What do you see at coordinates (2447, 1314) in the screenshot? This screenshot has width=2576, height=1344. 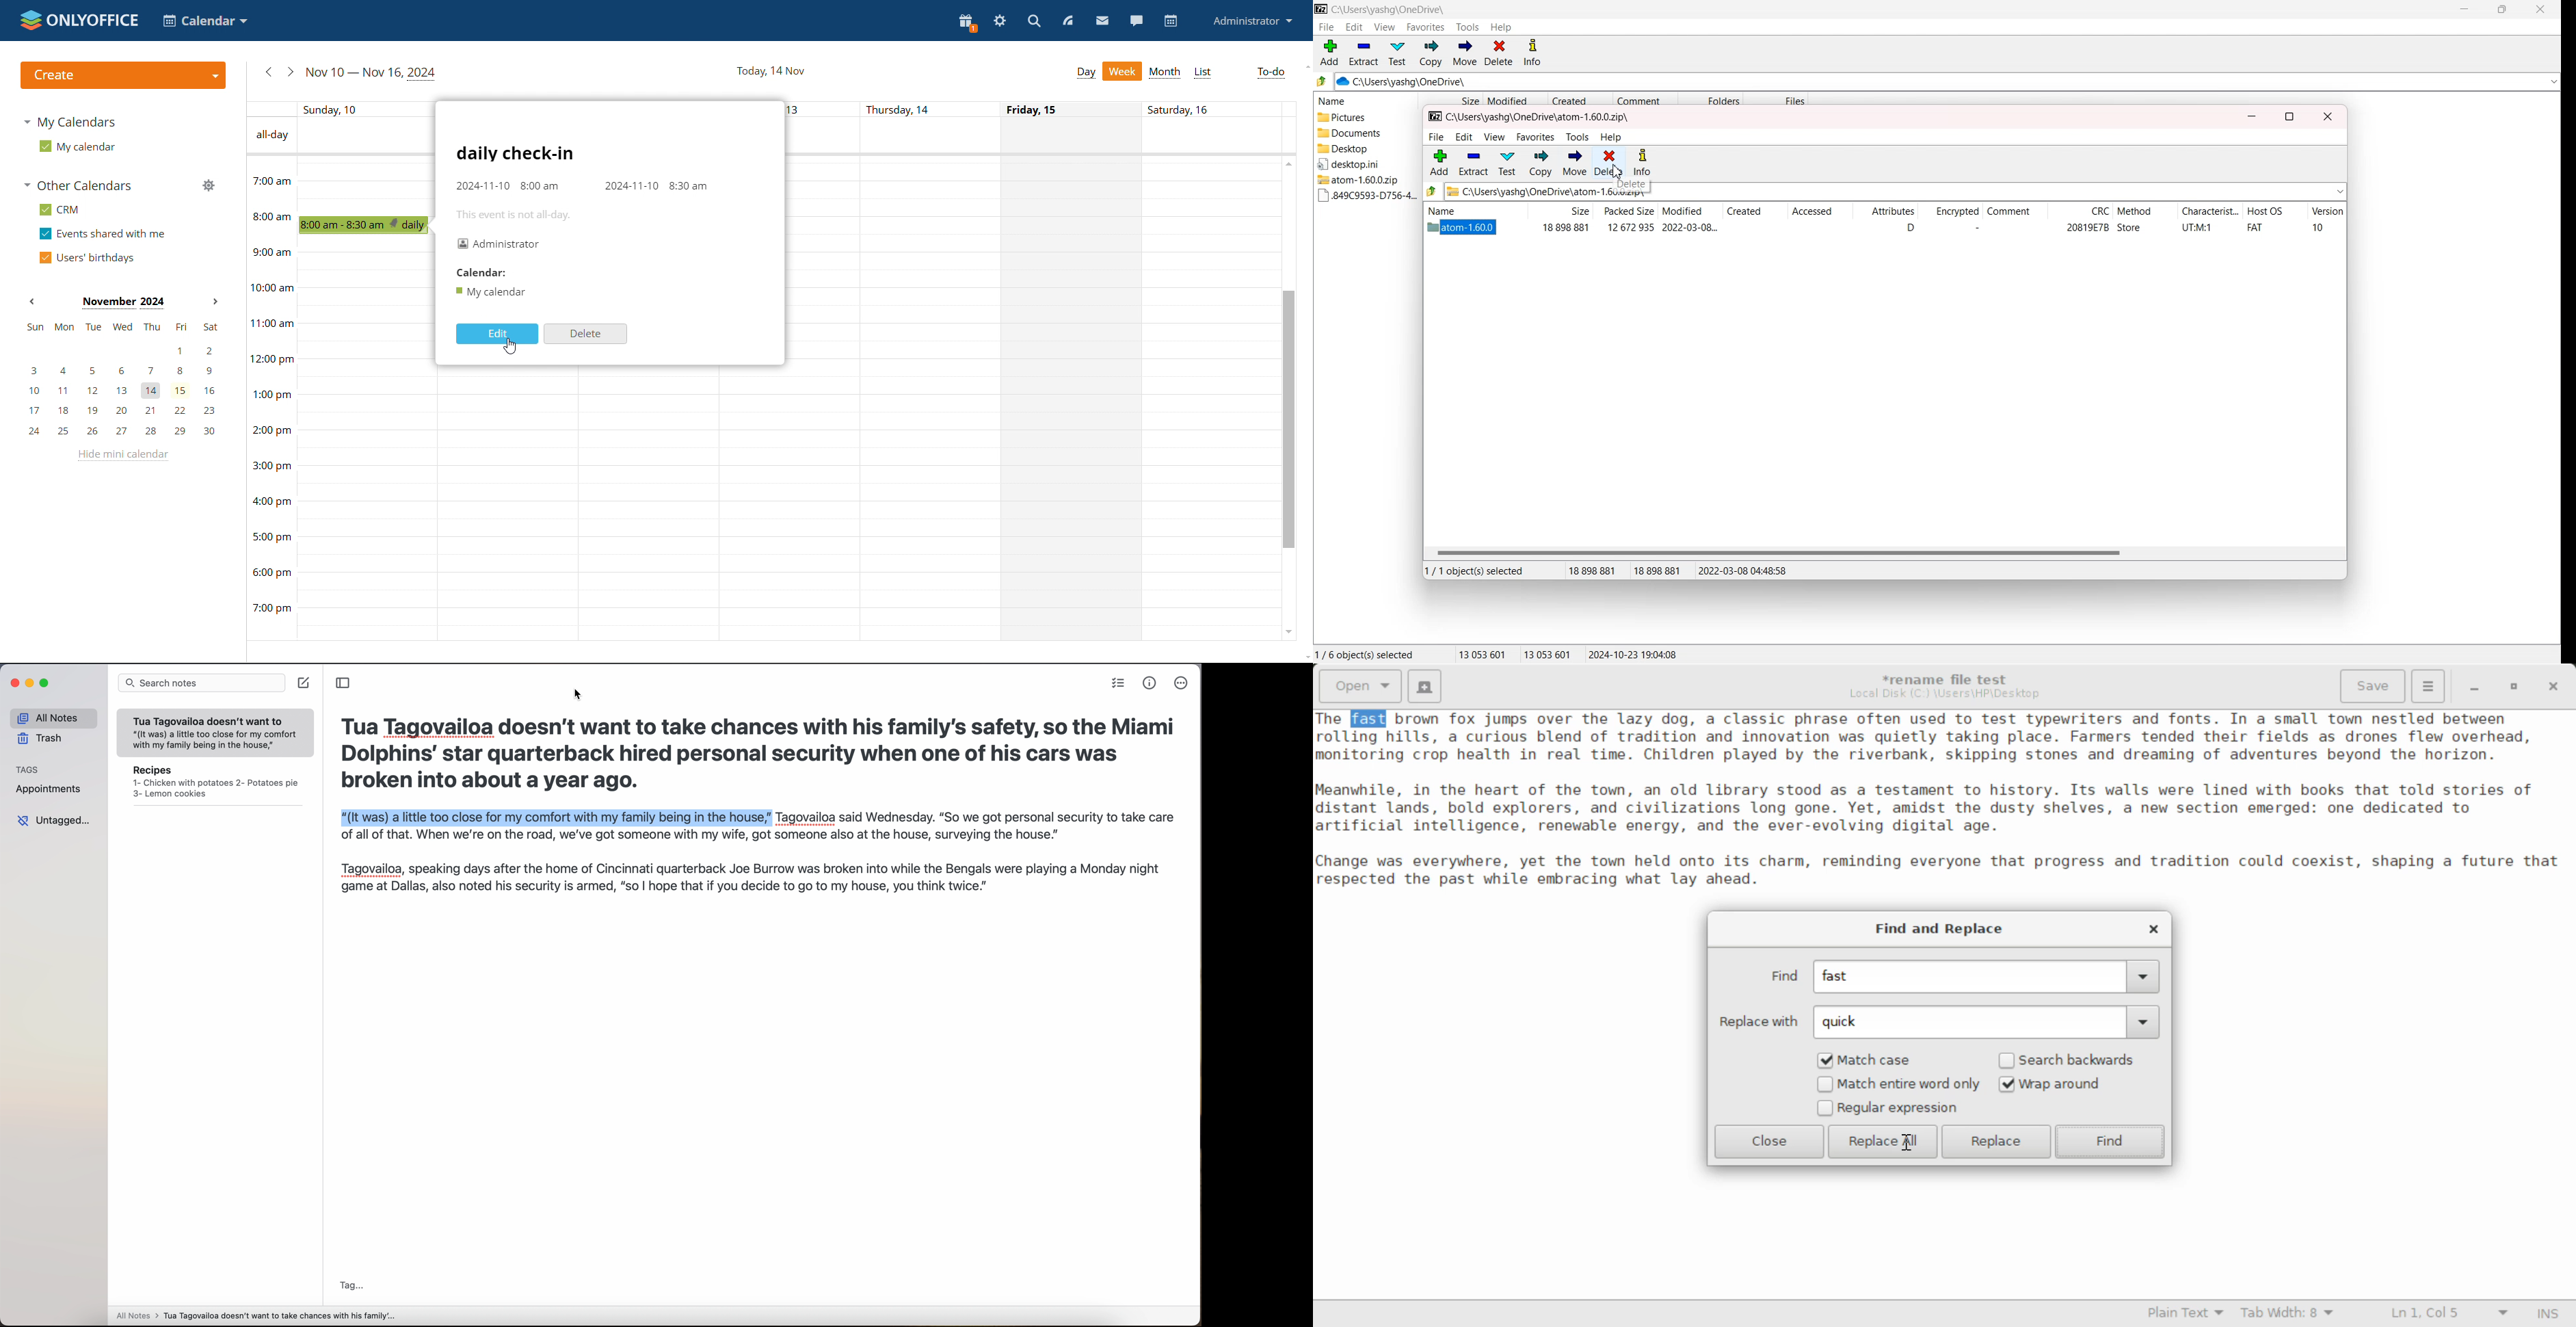 I see `Line and Character Count` at bounding box center [2447, 1314].